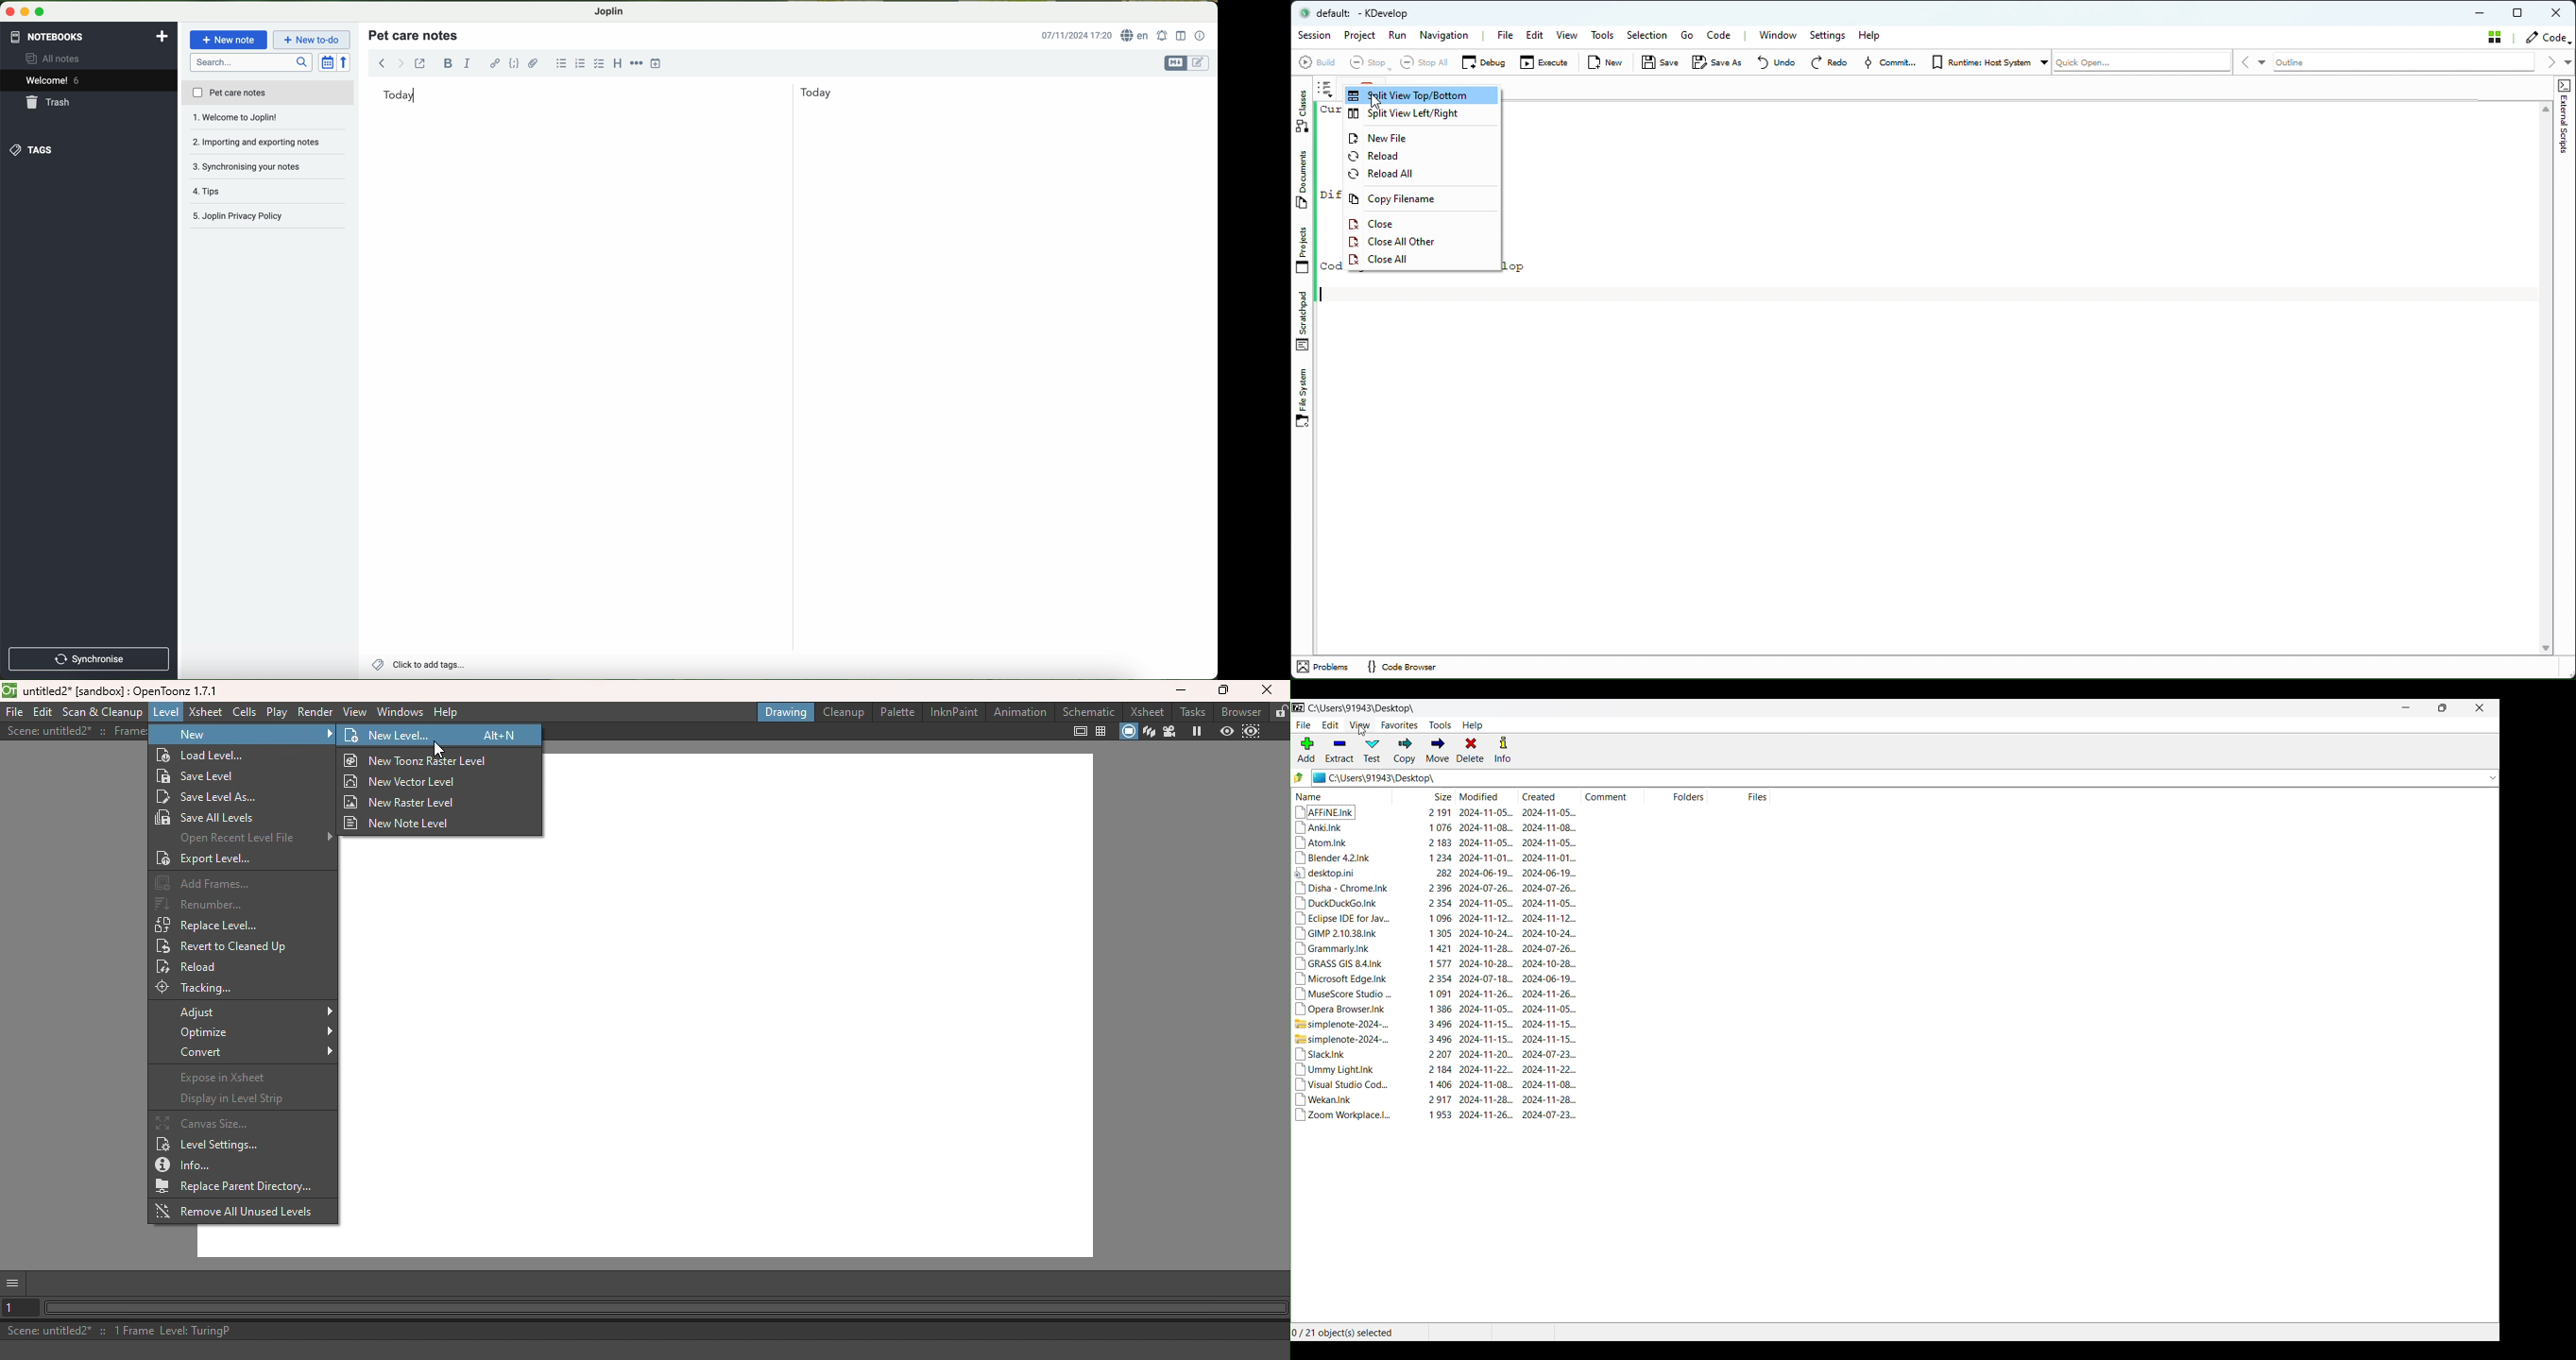 The width and height of the screenshot is (2576, 1372). I want to click on Save level, so click(208, 776).